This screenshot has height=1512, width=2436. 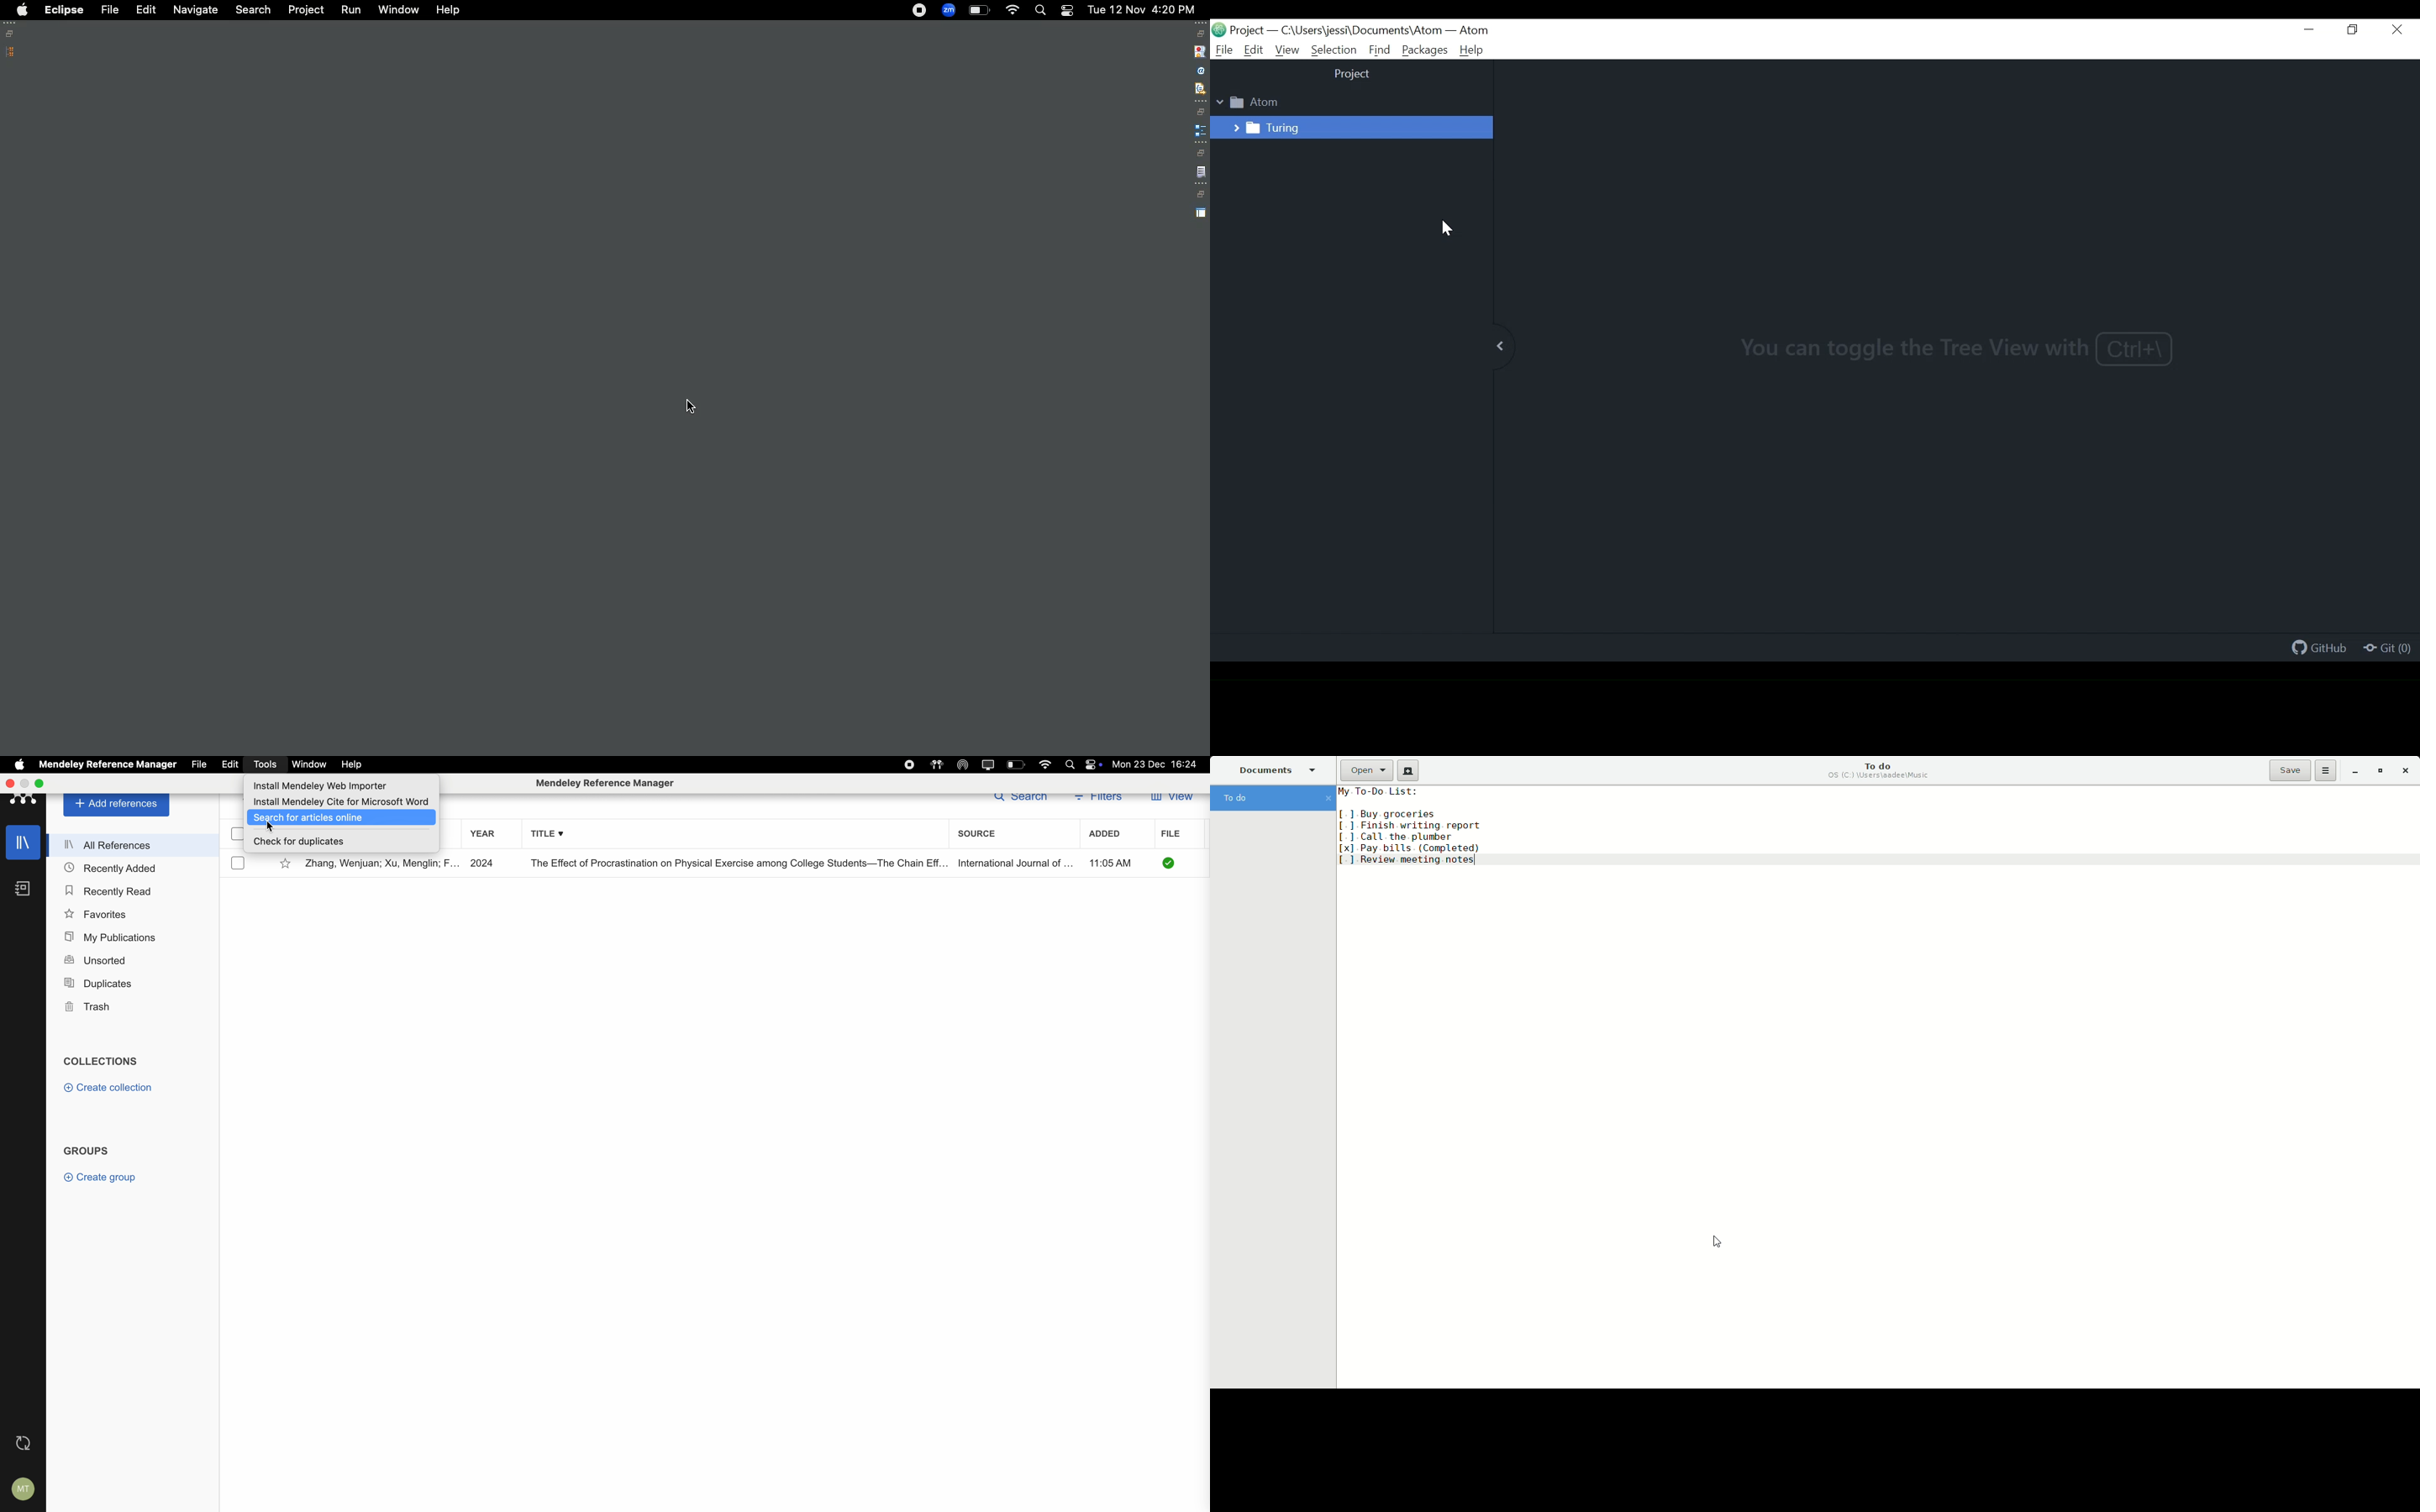 What do you see at coordinates (1365, 769) in the screenshot?
I see `Open` at bounding box center [1365, 769].